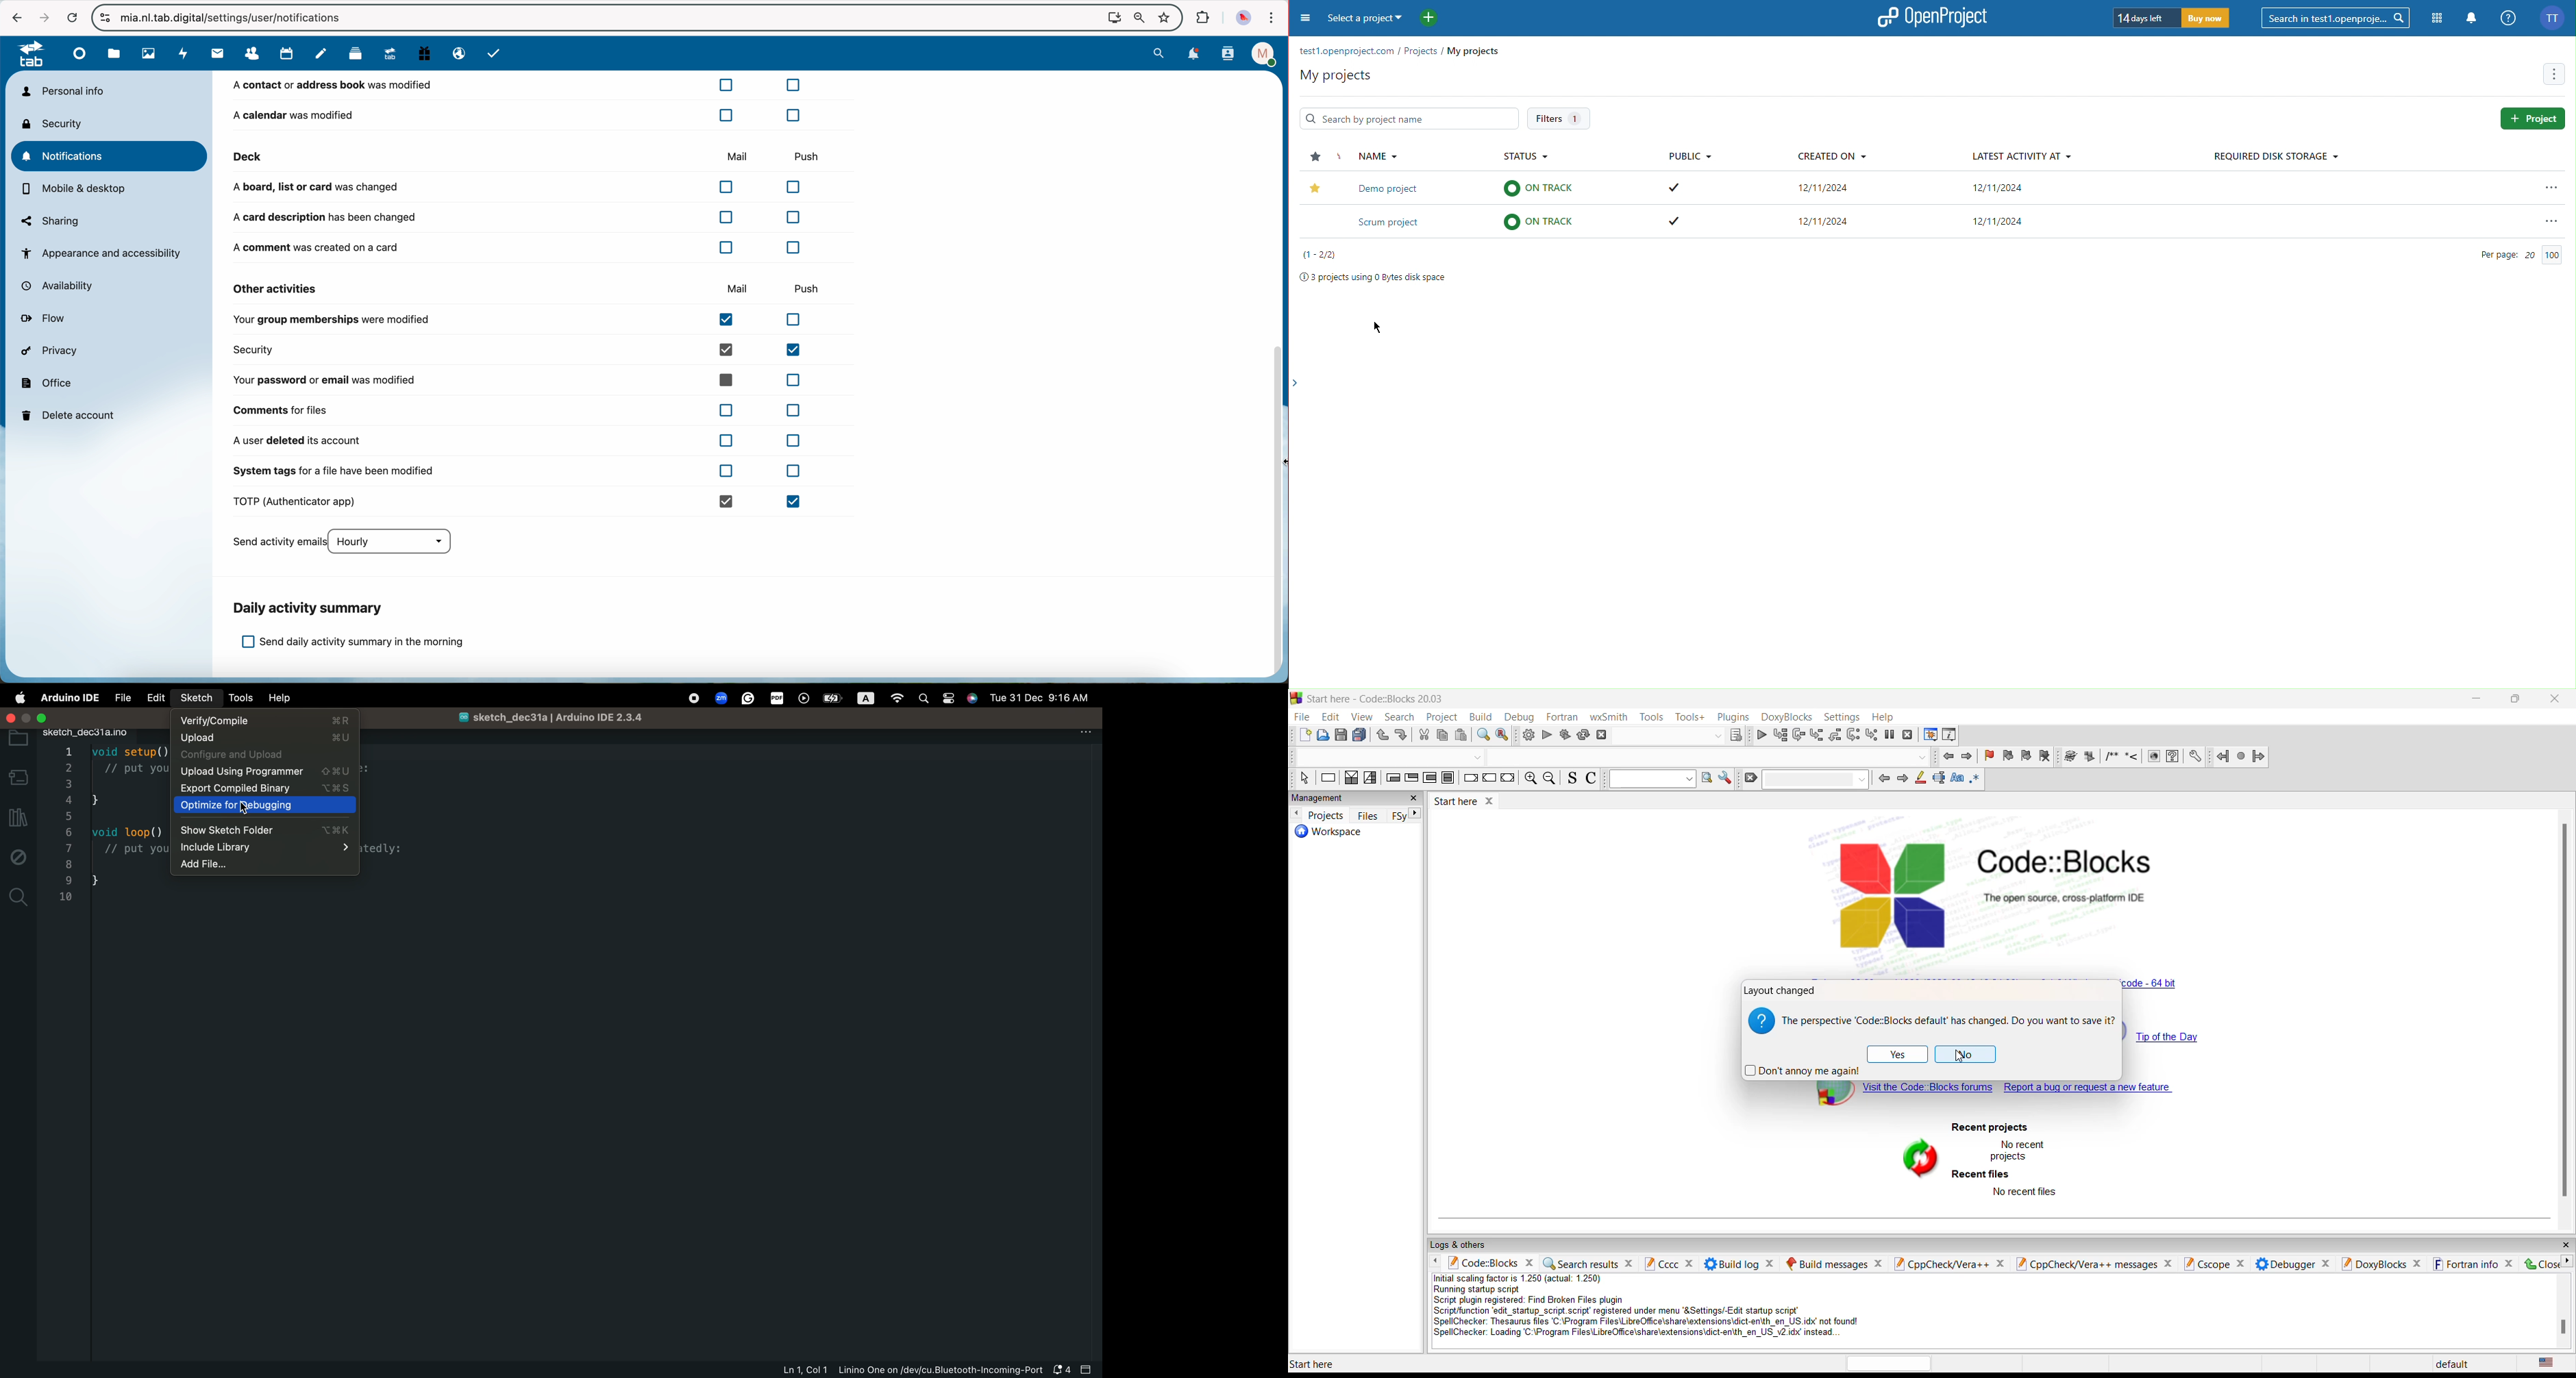 This screenshot has width=2576, height=1400. Describe the element at coordinates (1327, 814) in the screenshot. I see `projects` at that location.